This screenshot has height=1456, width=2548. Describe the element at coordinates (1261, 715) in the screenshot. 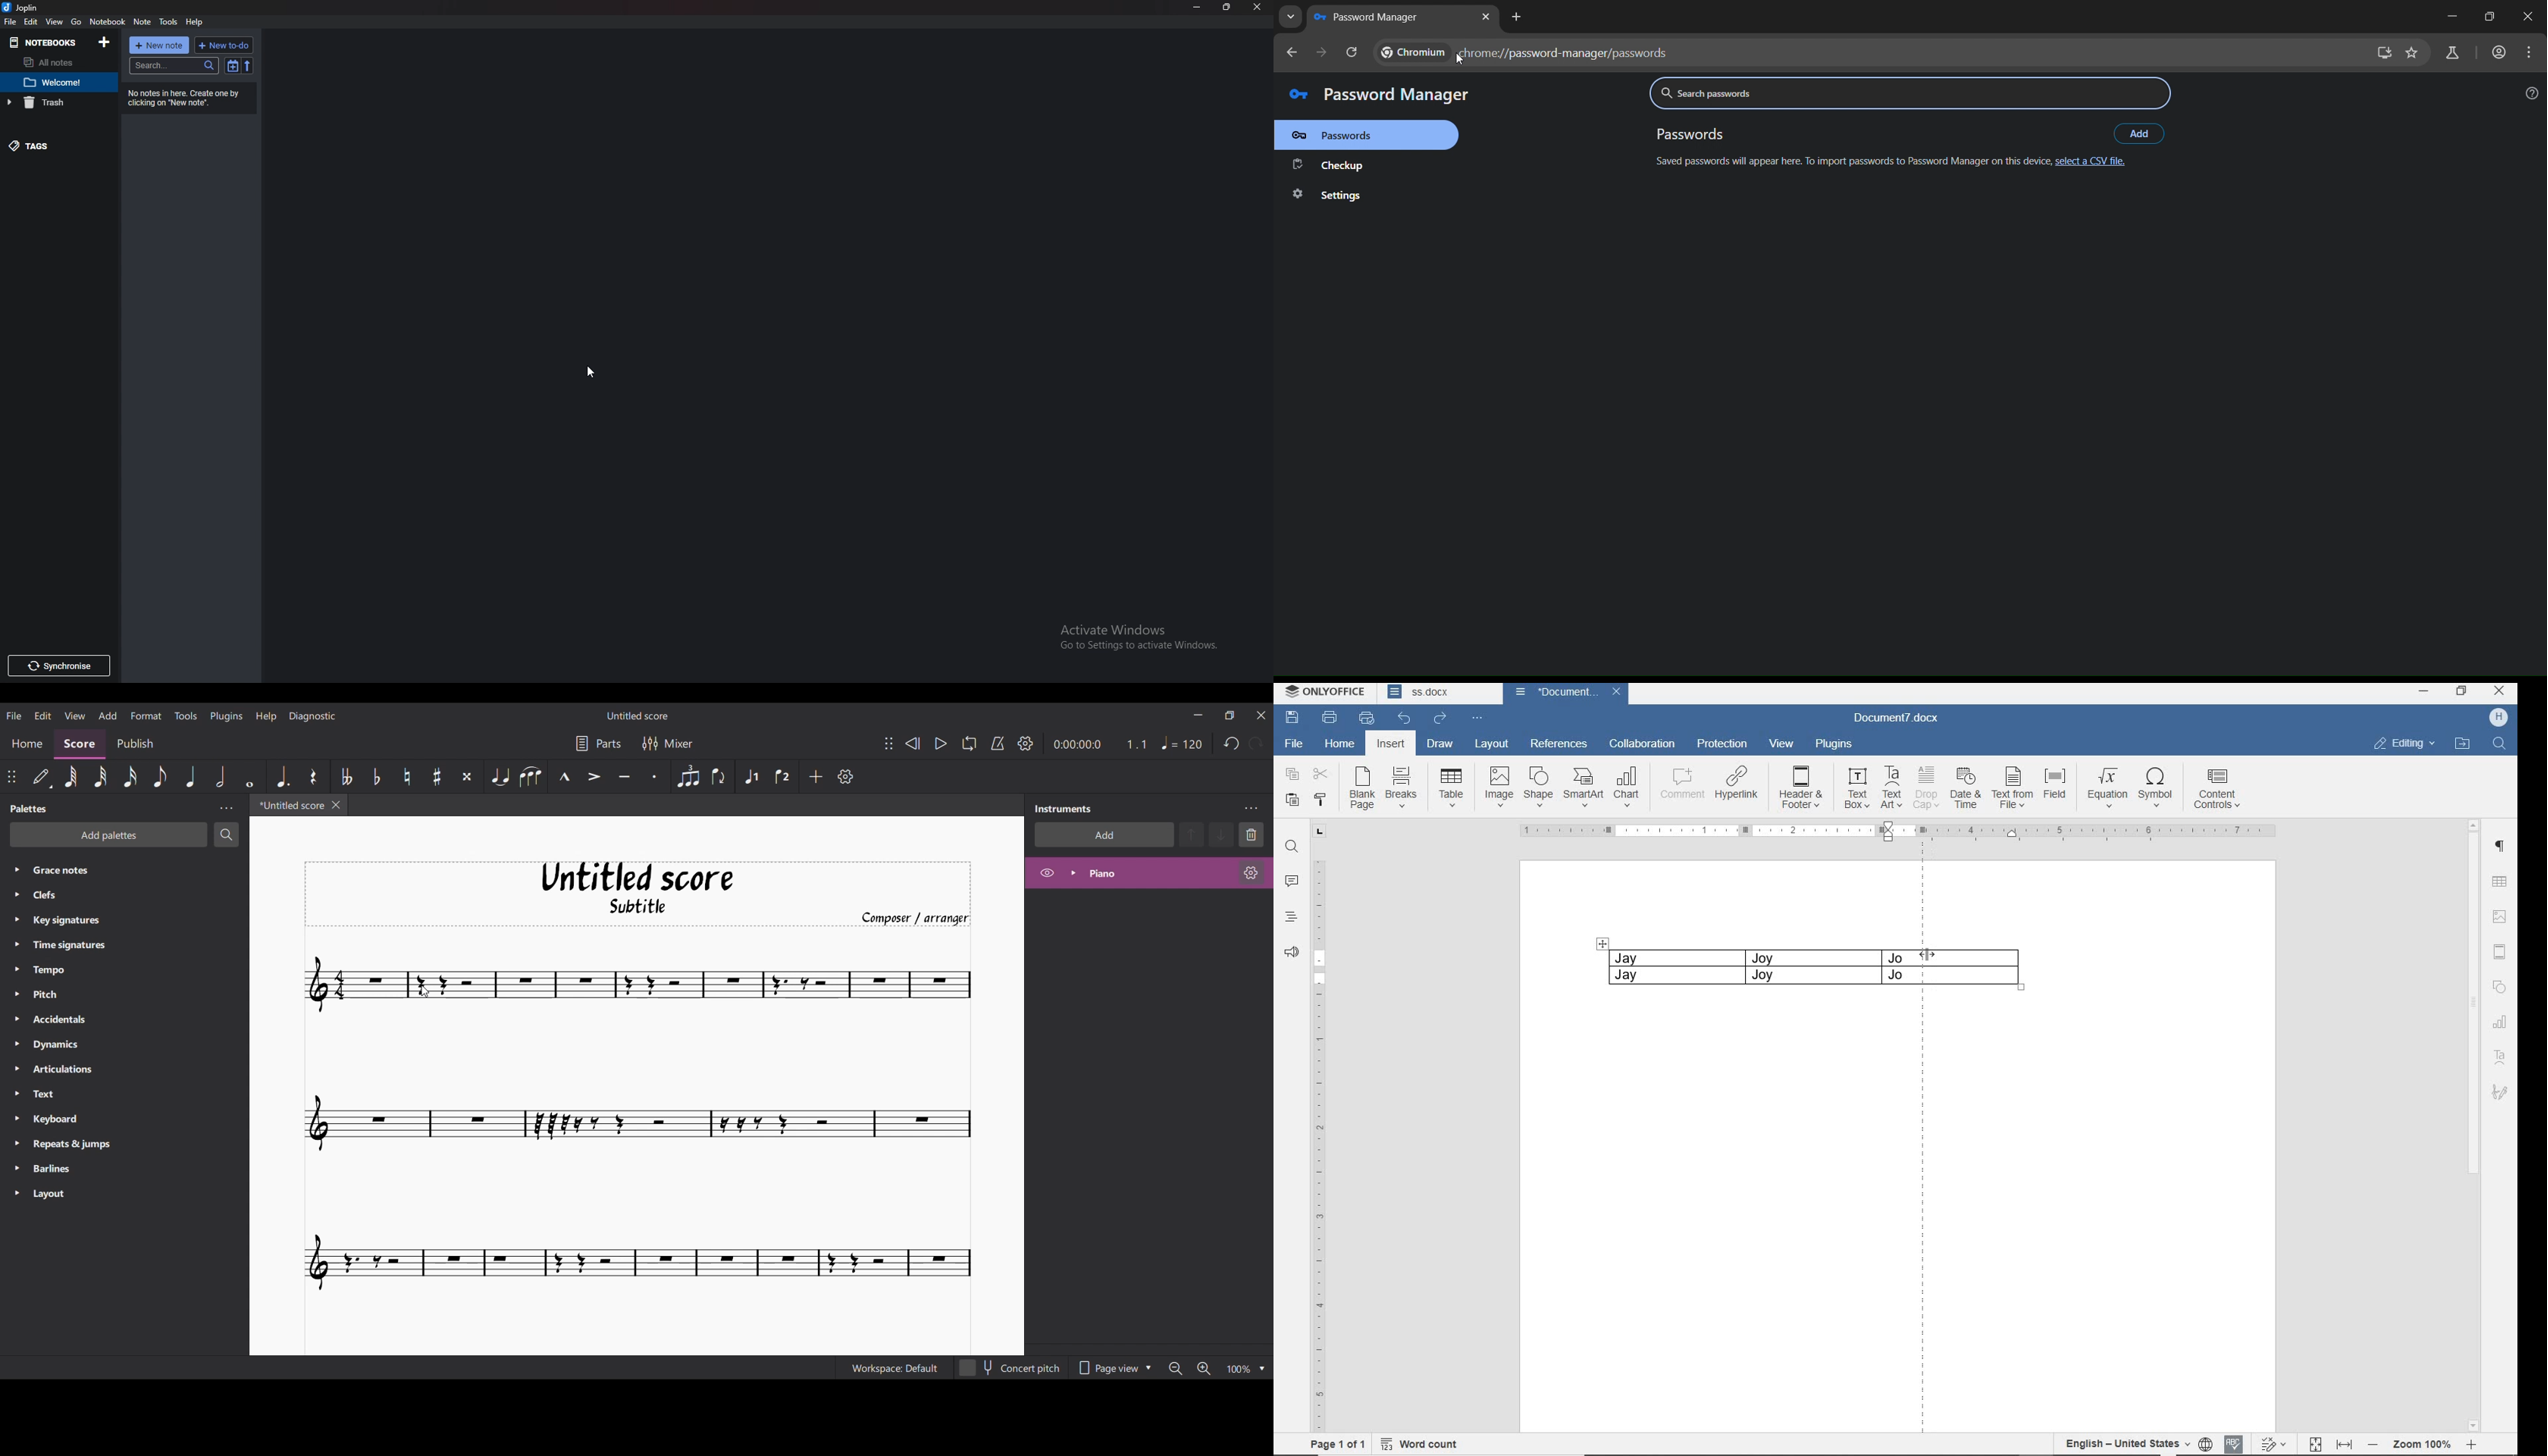

I see `Close interface` at that location.